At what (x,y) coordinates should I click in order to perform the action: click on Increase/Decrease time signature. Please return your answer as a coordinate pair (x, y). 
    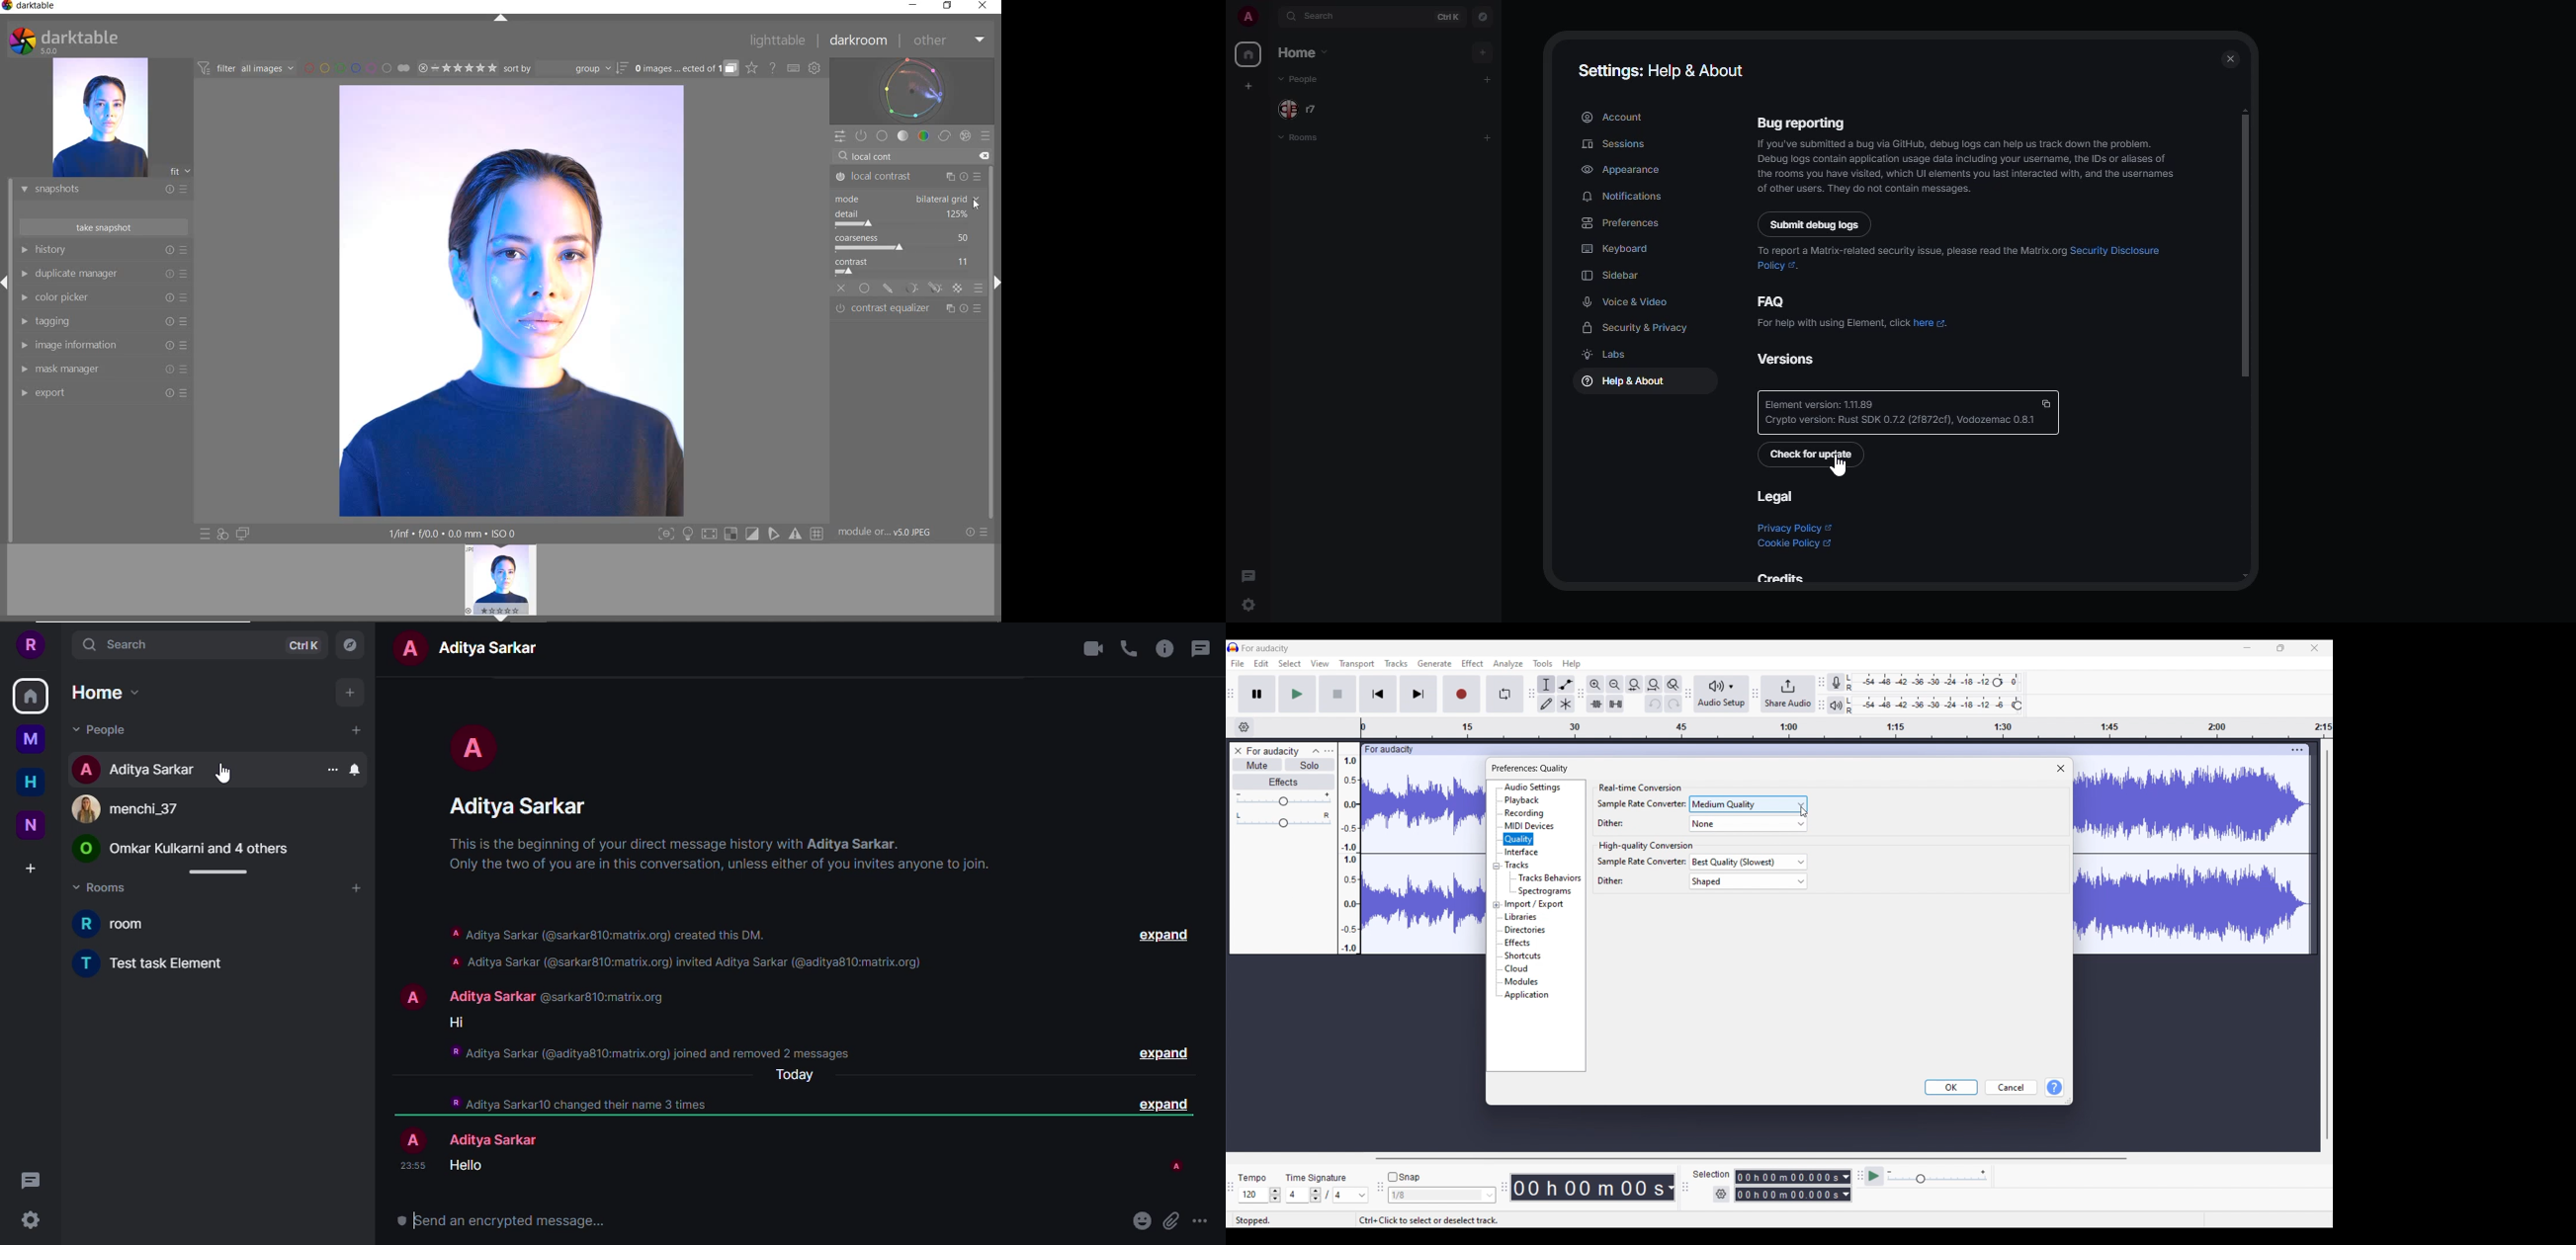
    Looking at the image, I should click on (1316, 1195).